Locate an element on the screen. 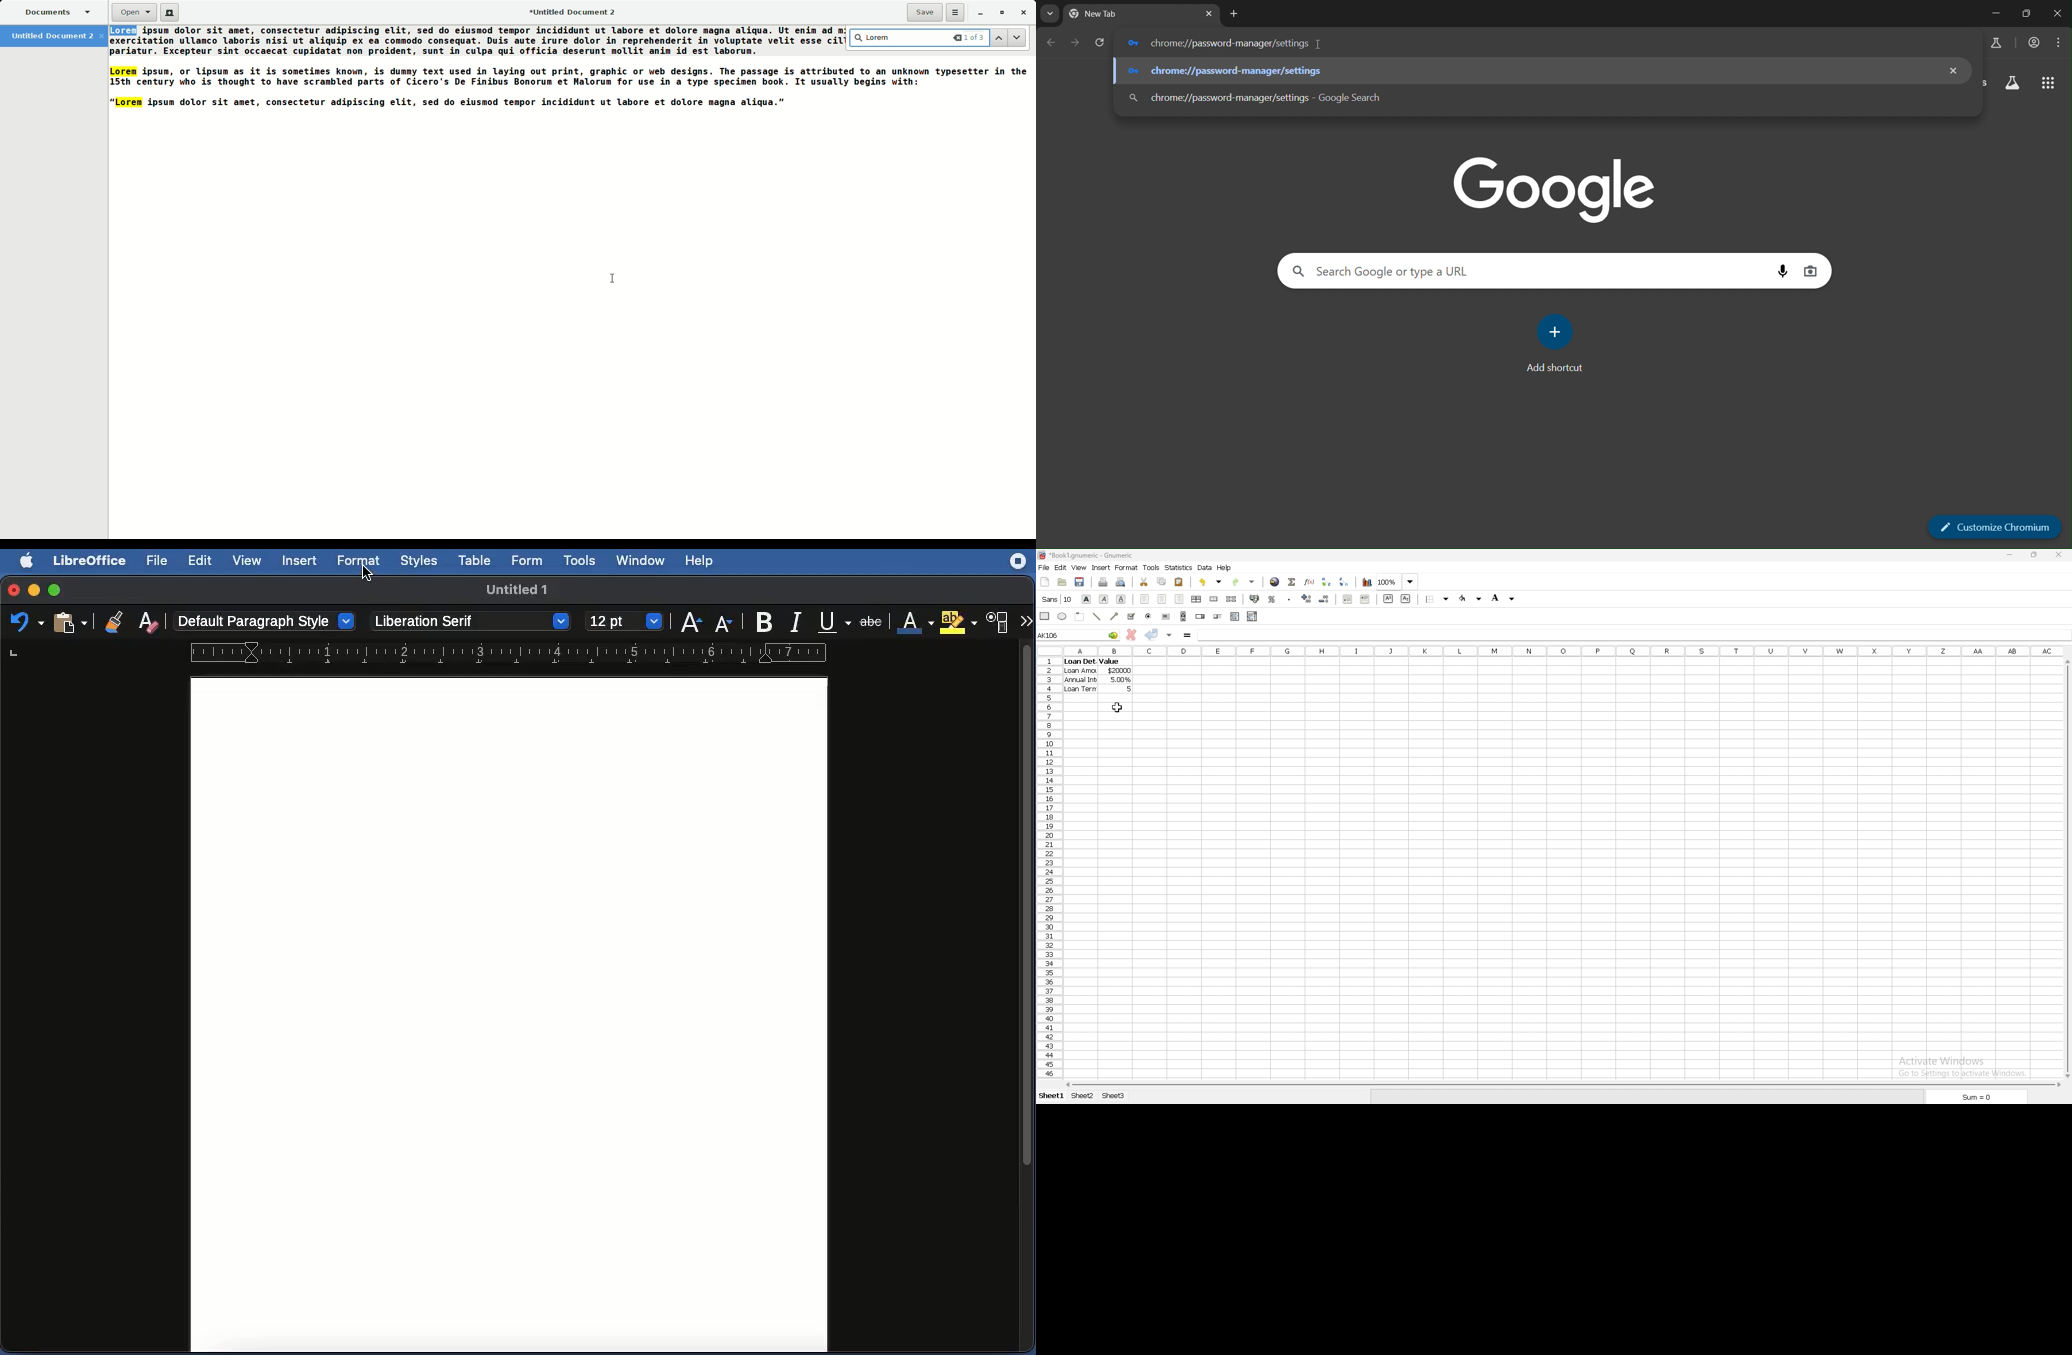 This screenshot has width=2072, height=1372. slider is located at coordinates (1218, 617).